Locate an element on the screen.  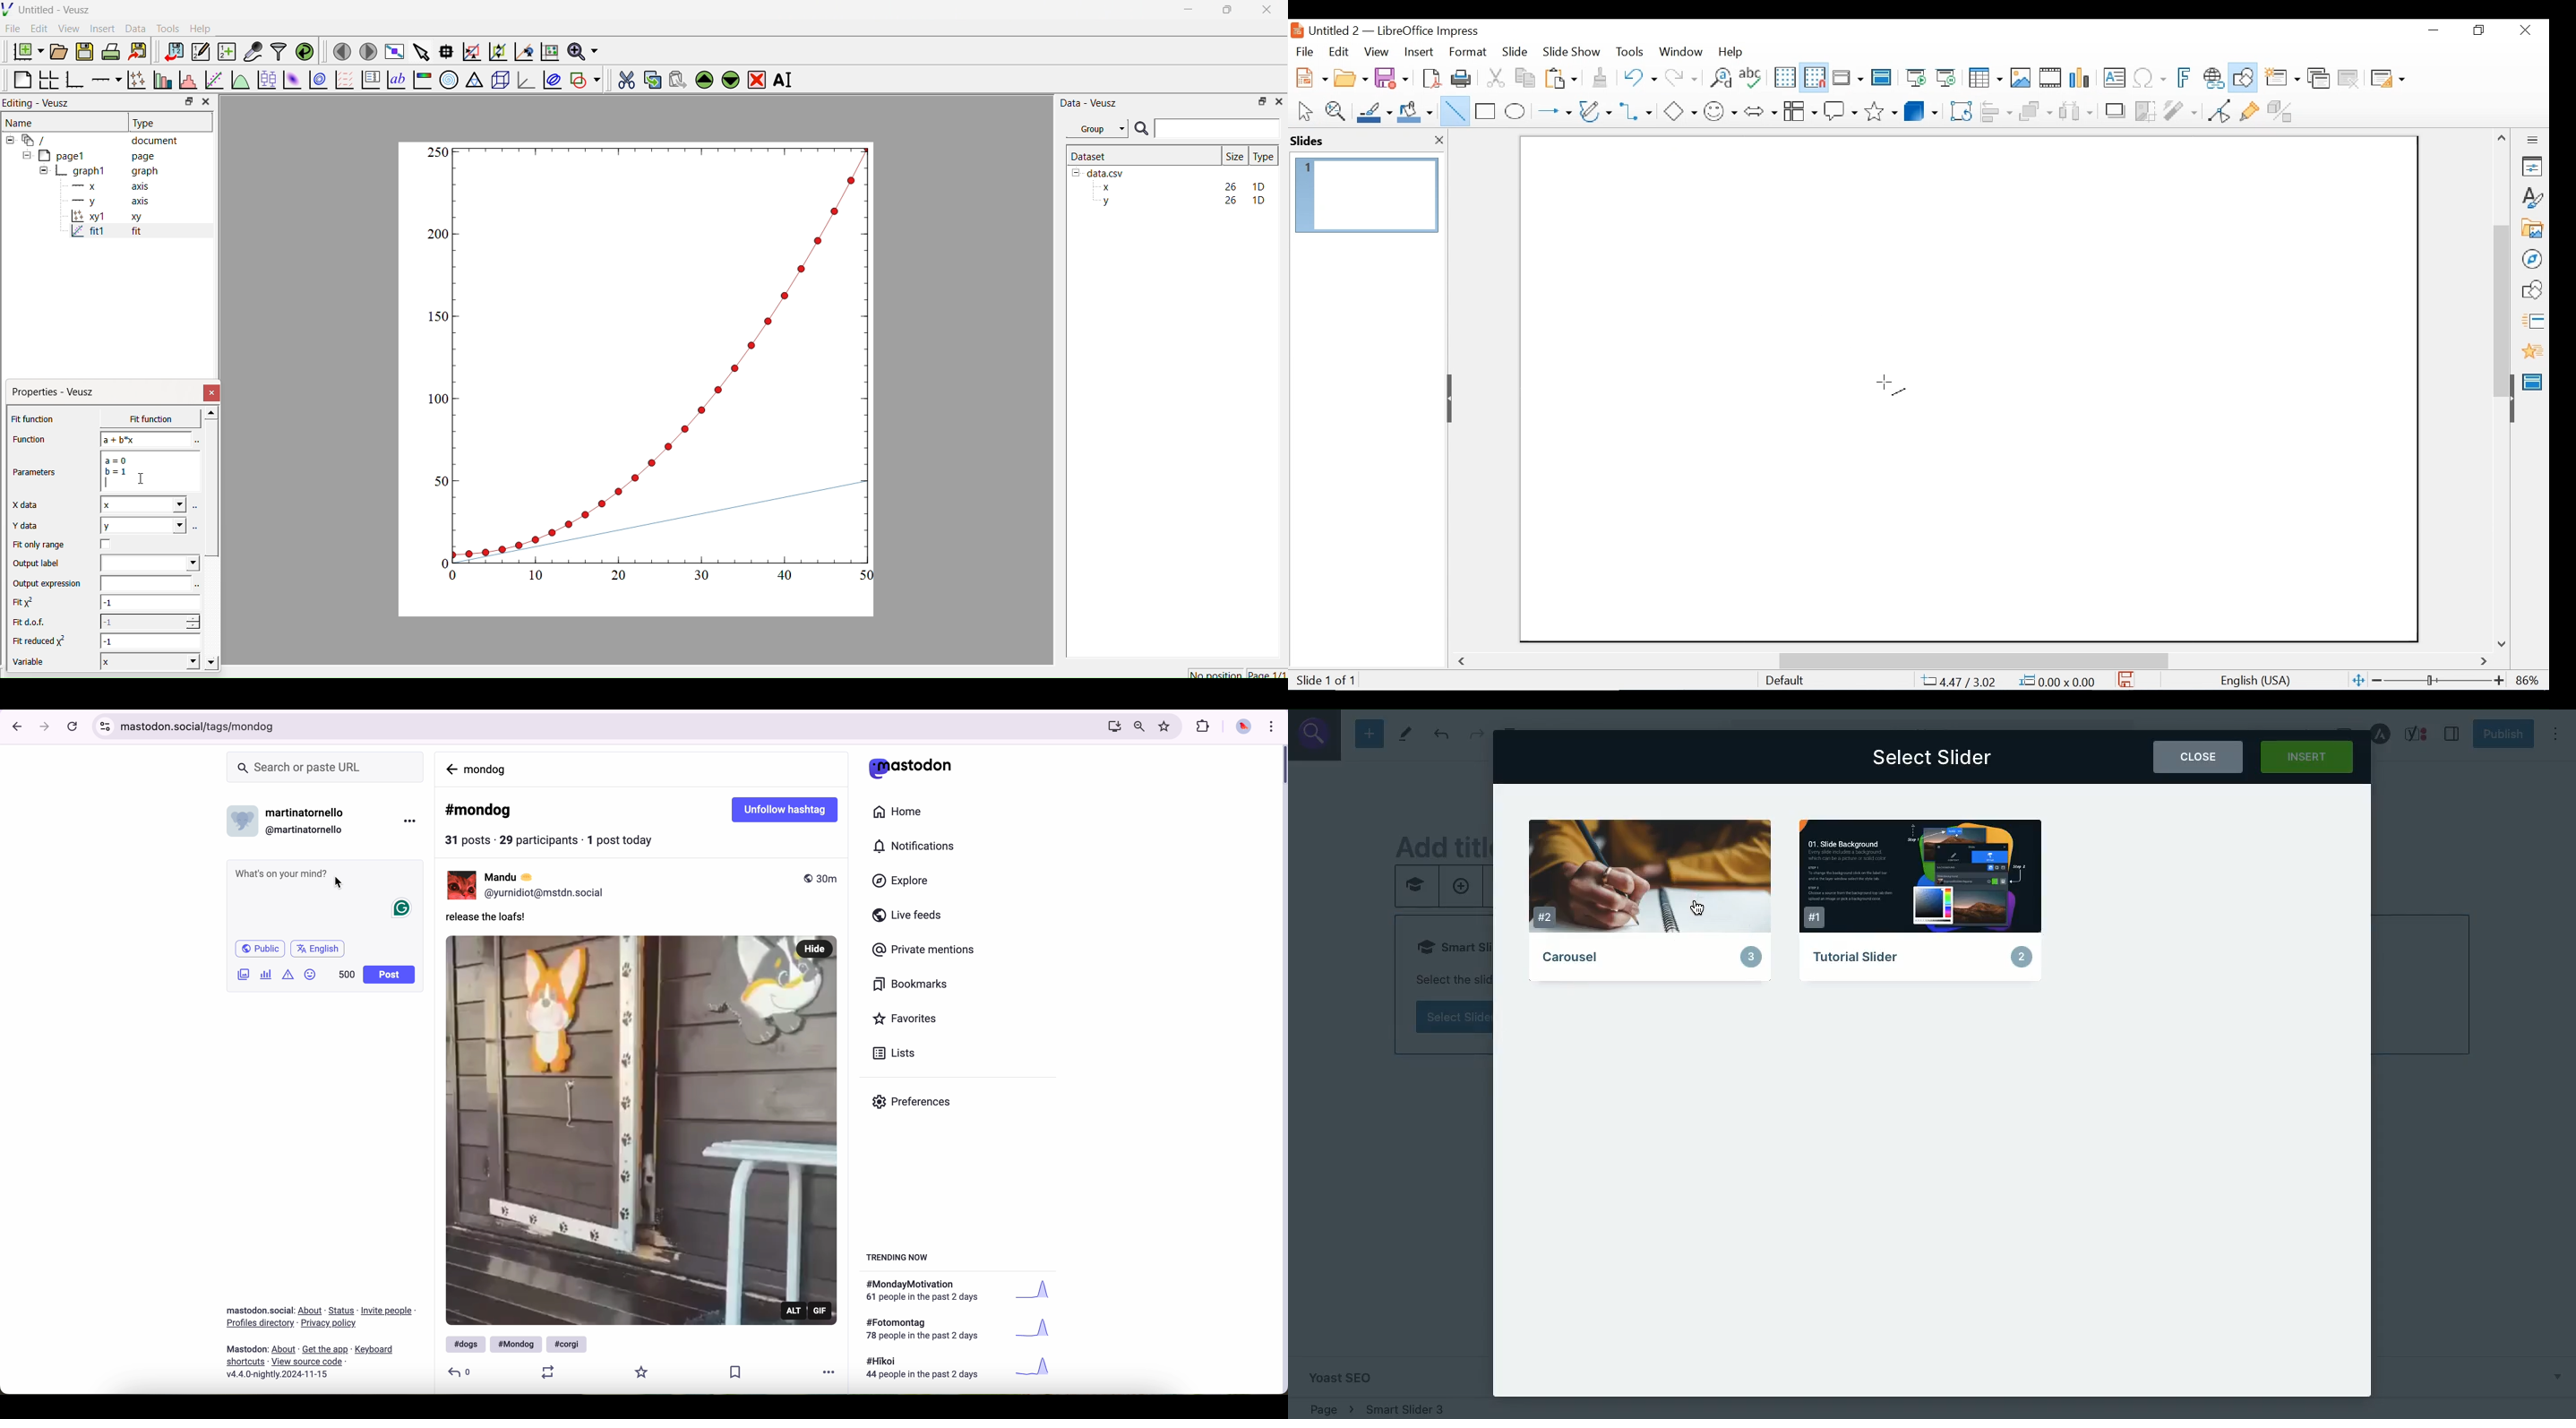
Insert Textbox is located at coordinates (2113, 79).